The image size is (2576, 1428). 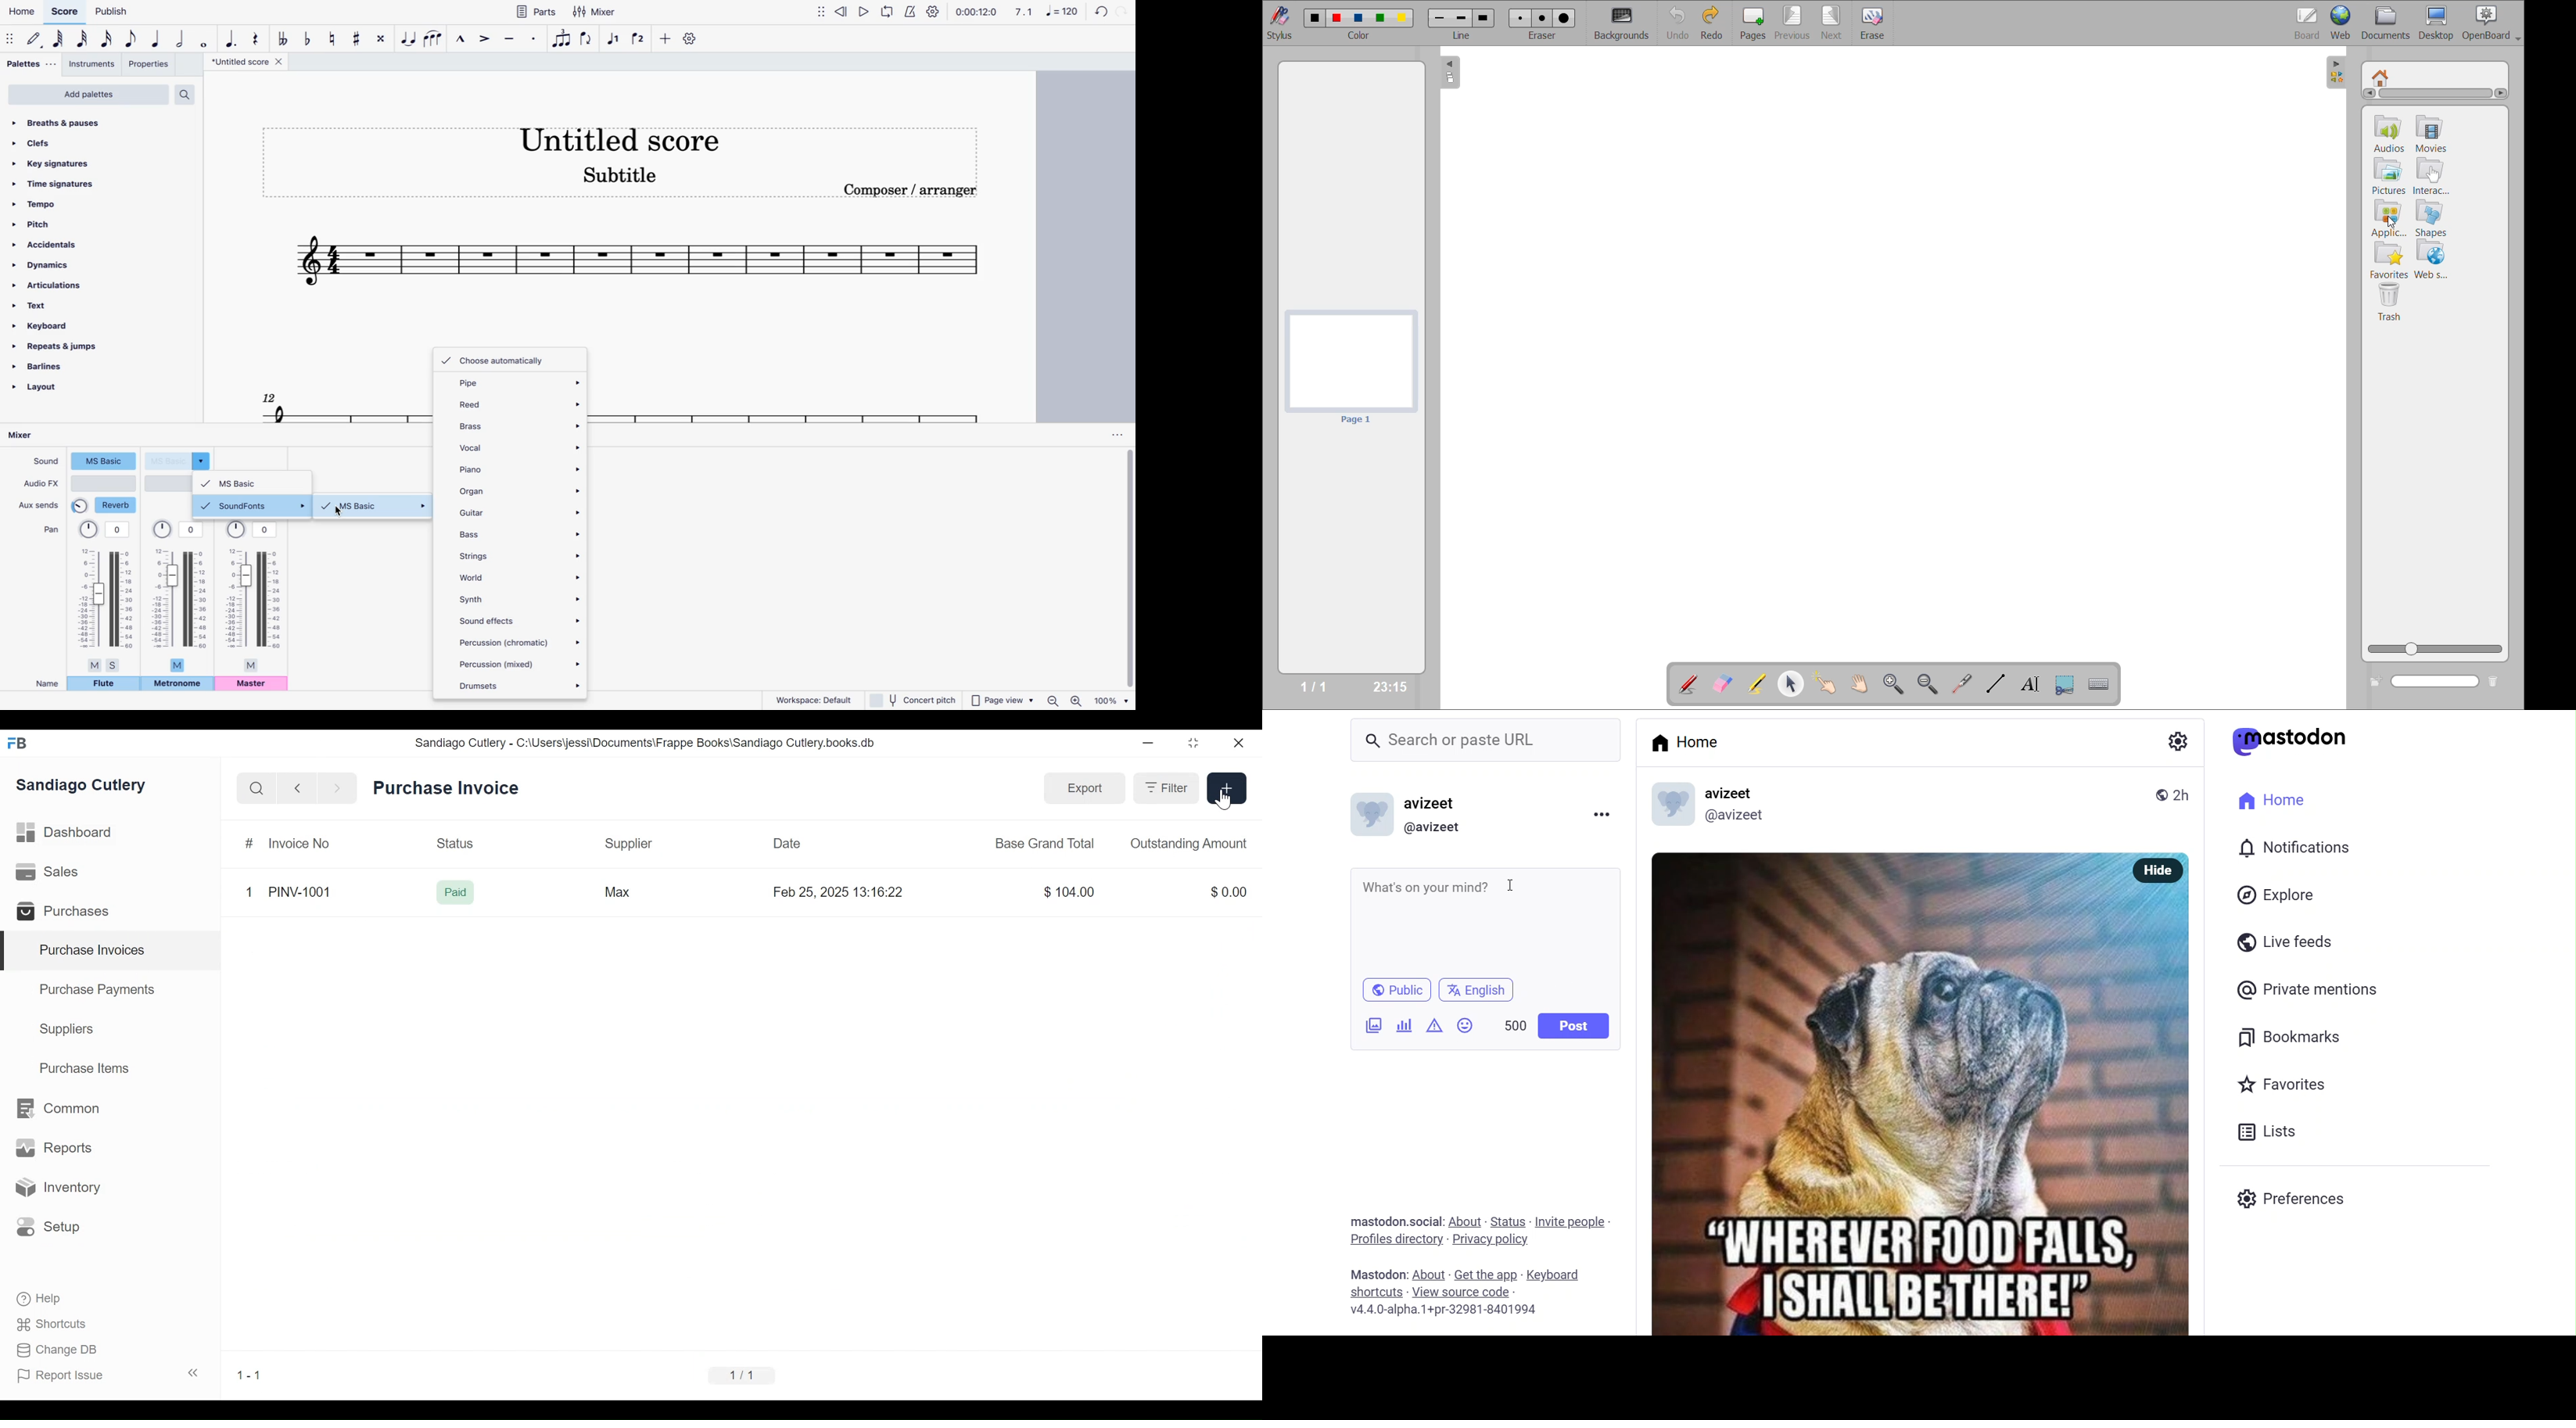 What do you see at coordinates (1145, 744) in the screenshot?
I see `Minimize` at bounding box center [1145, 744].